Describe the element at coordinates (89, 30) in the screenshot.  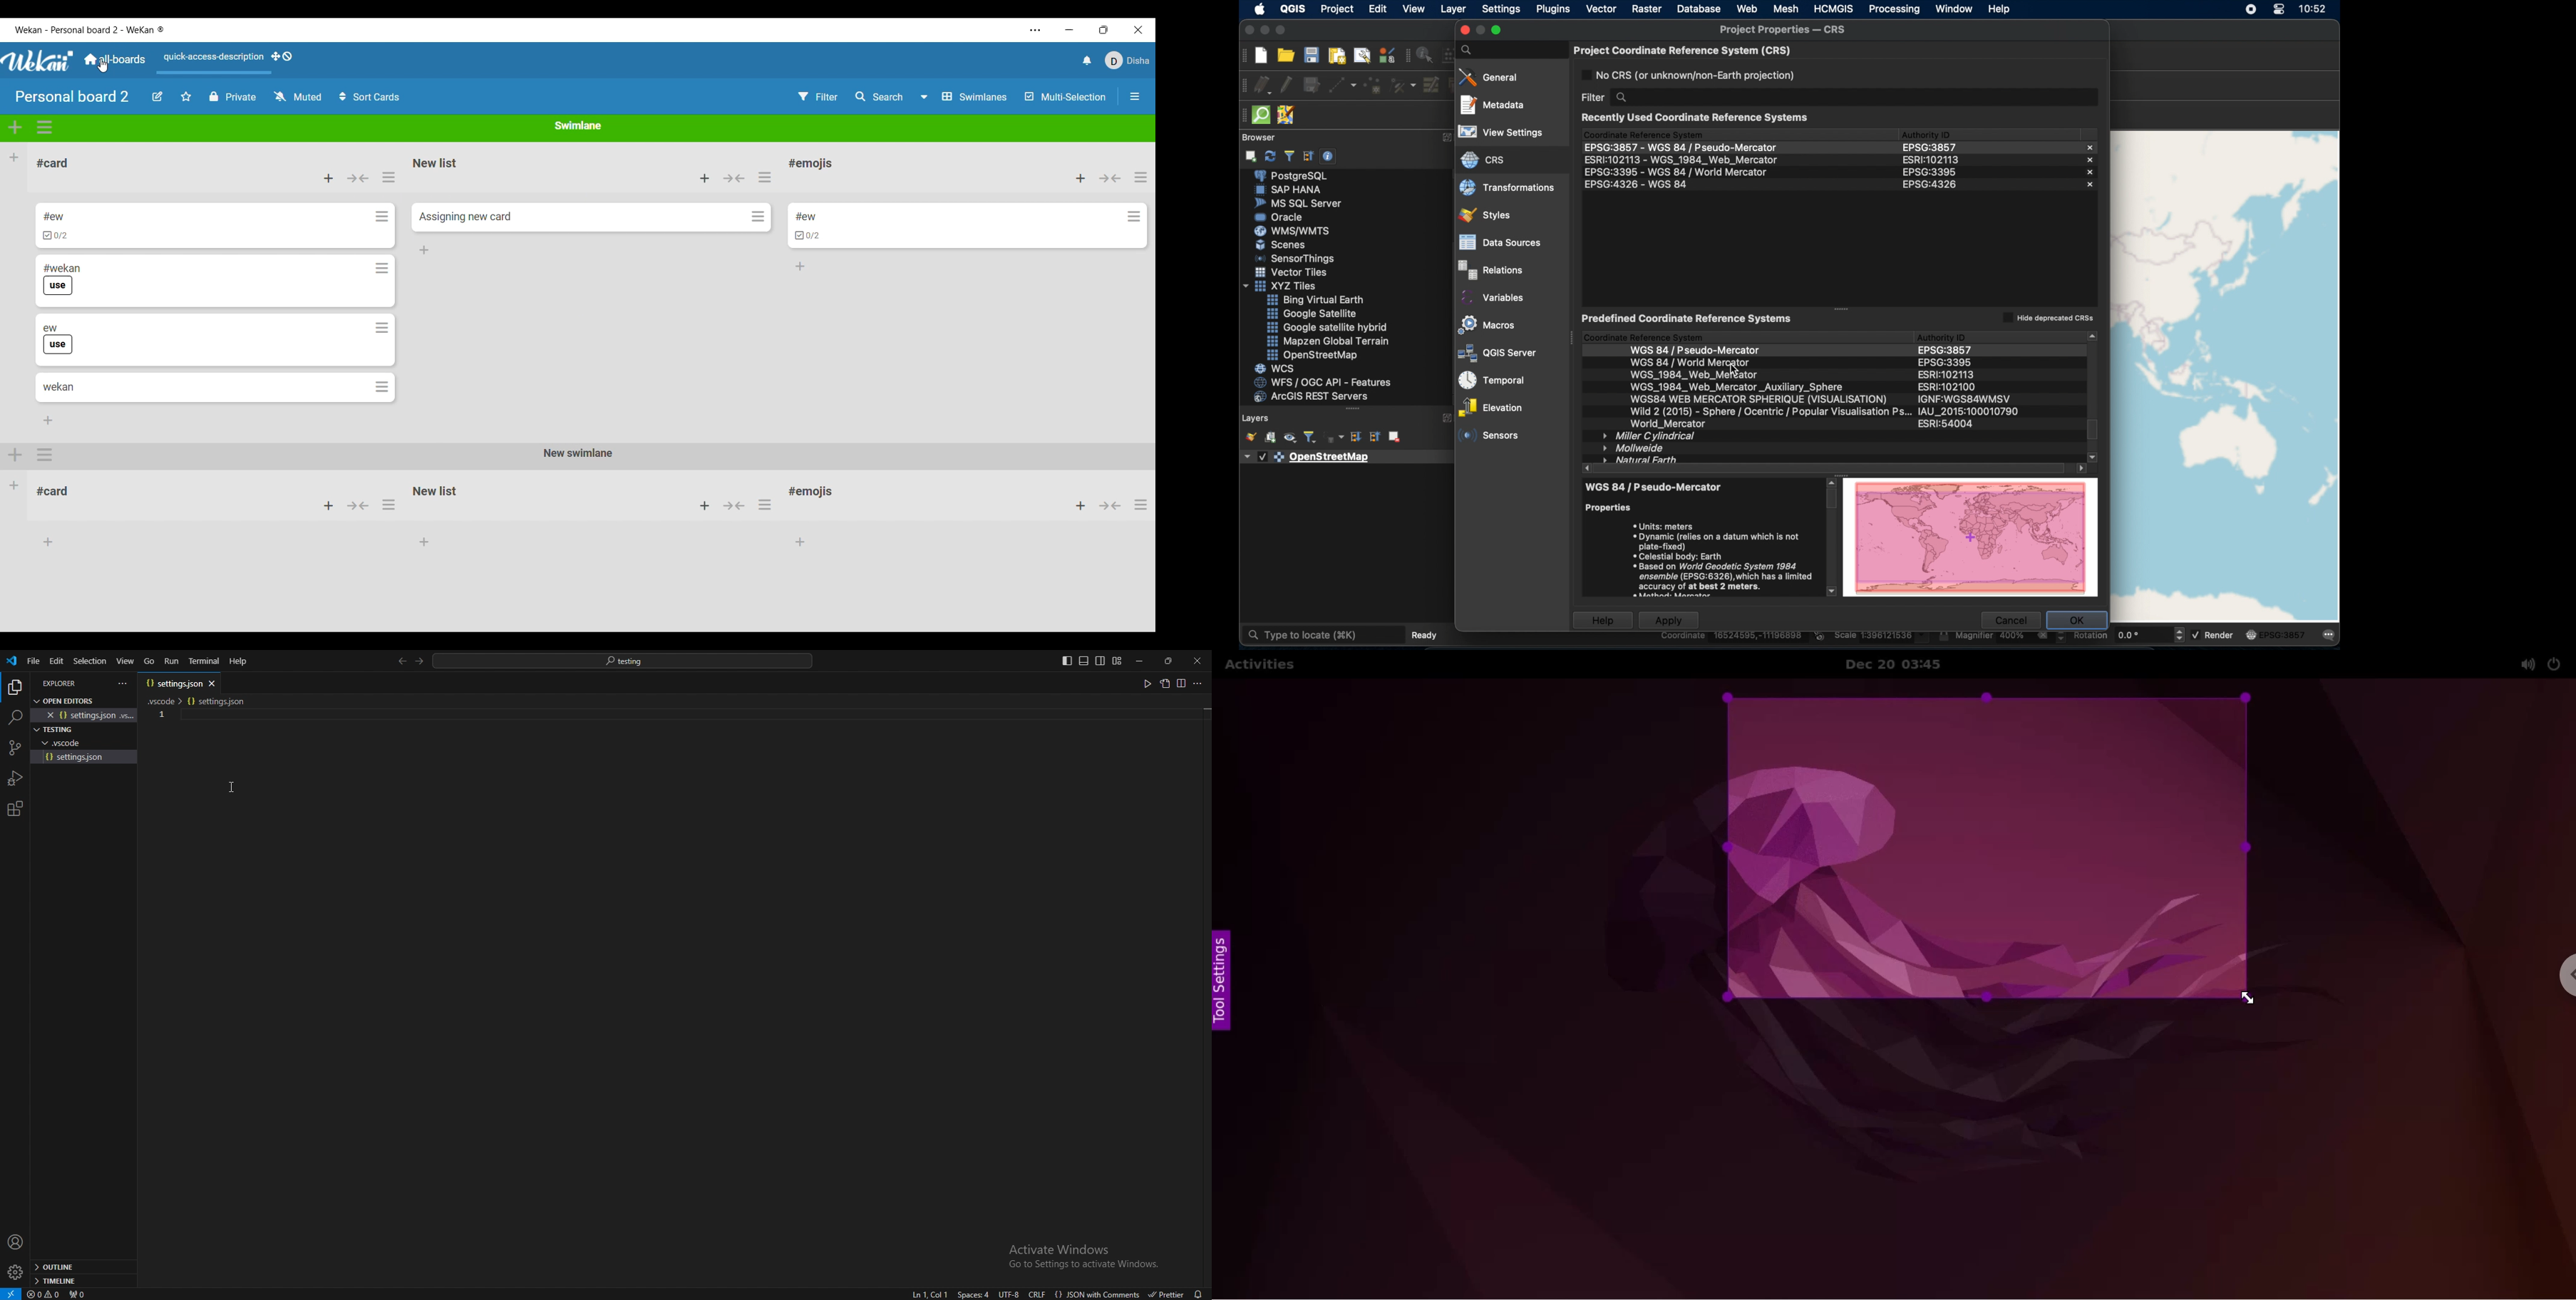
I see `Board name included` at that location.